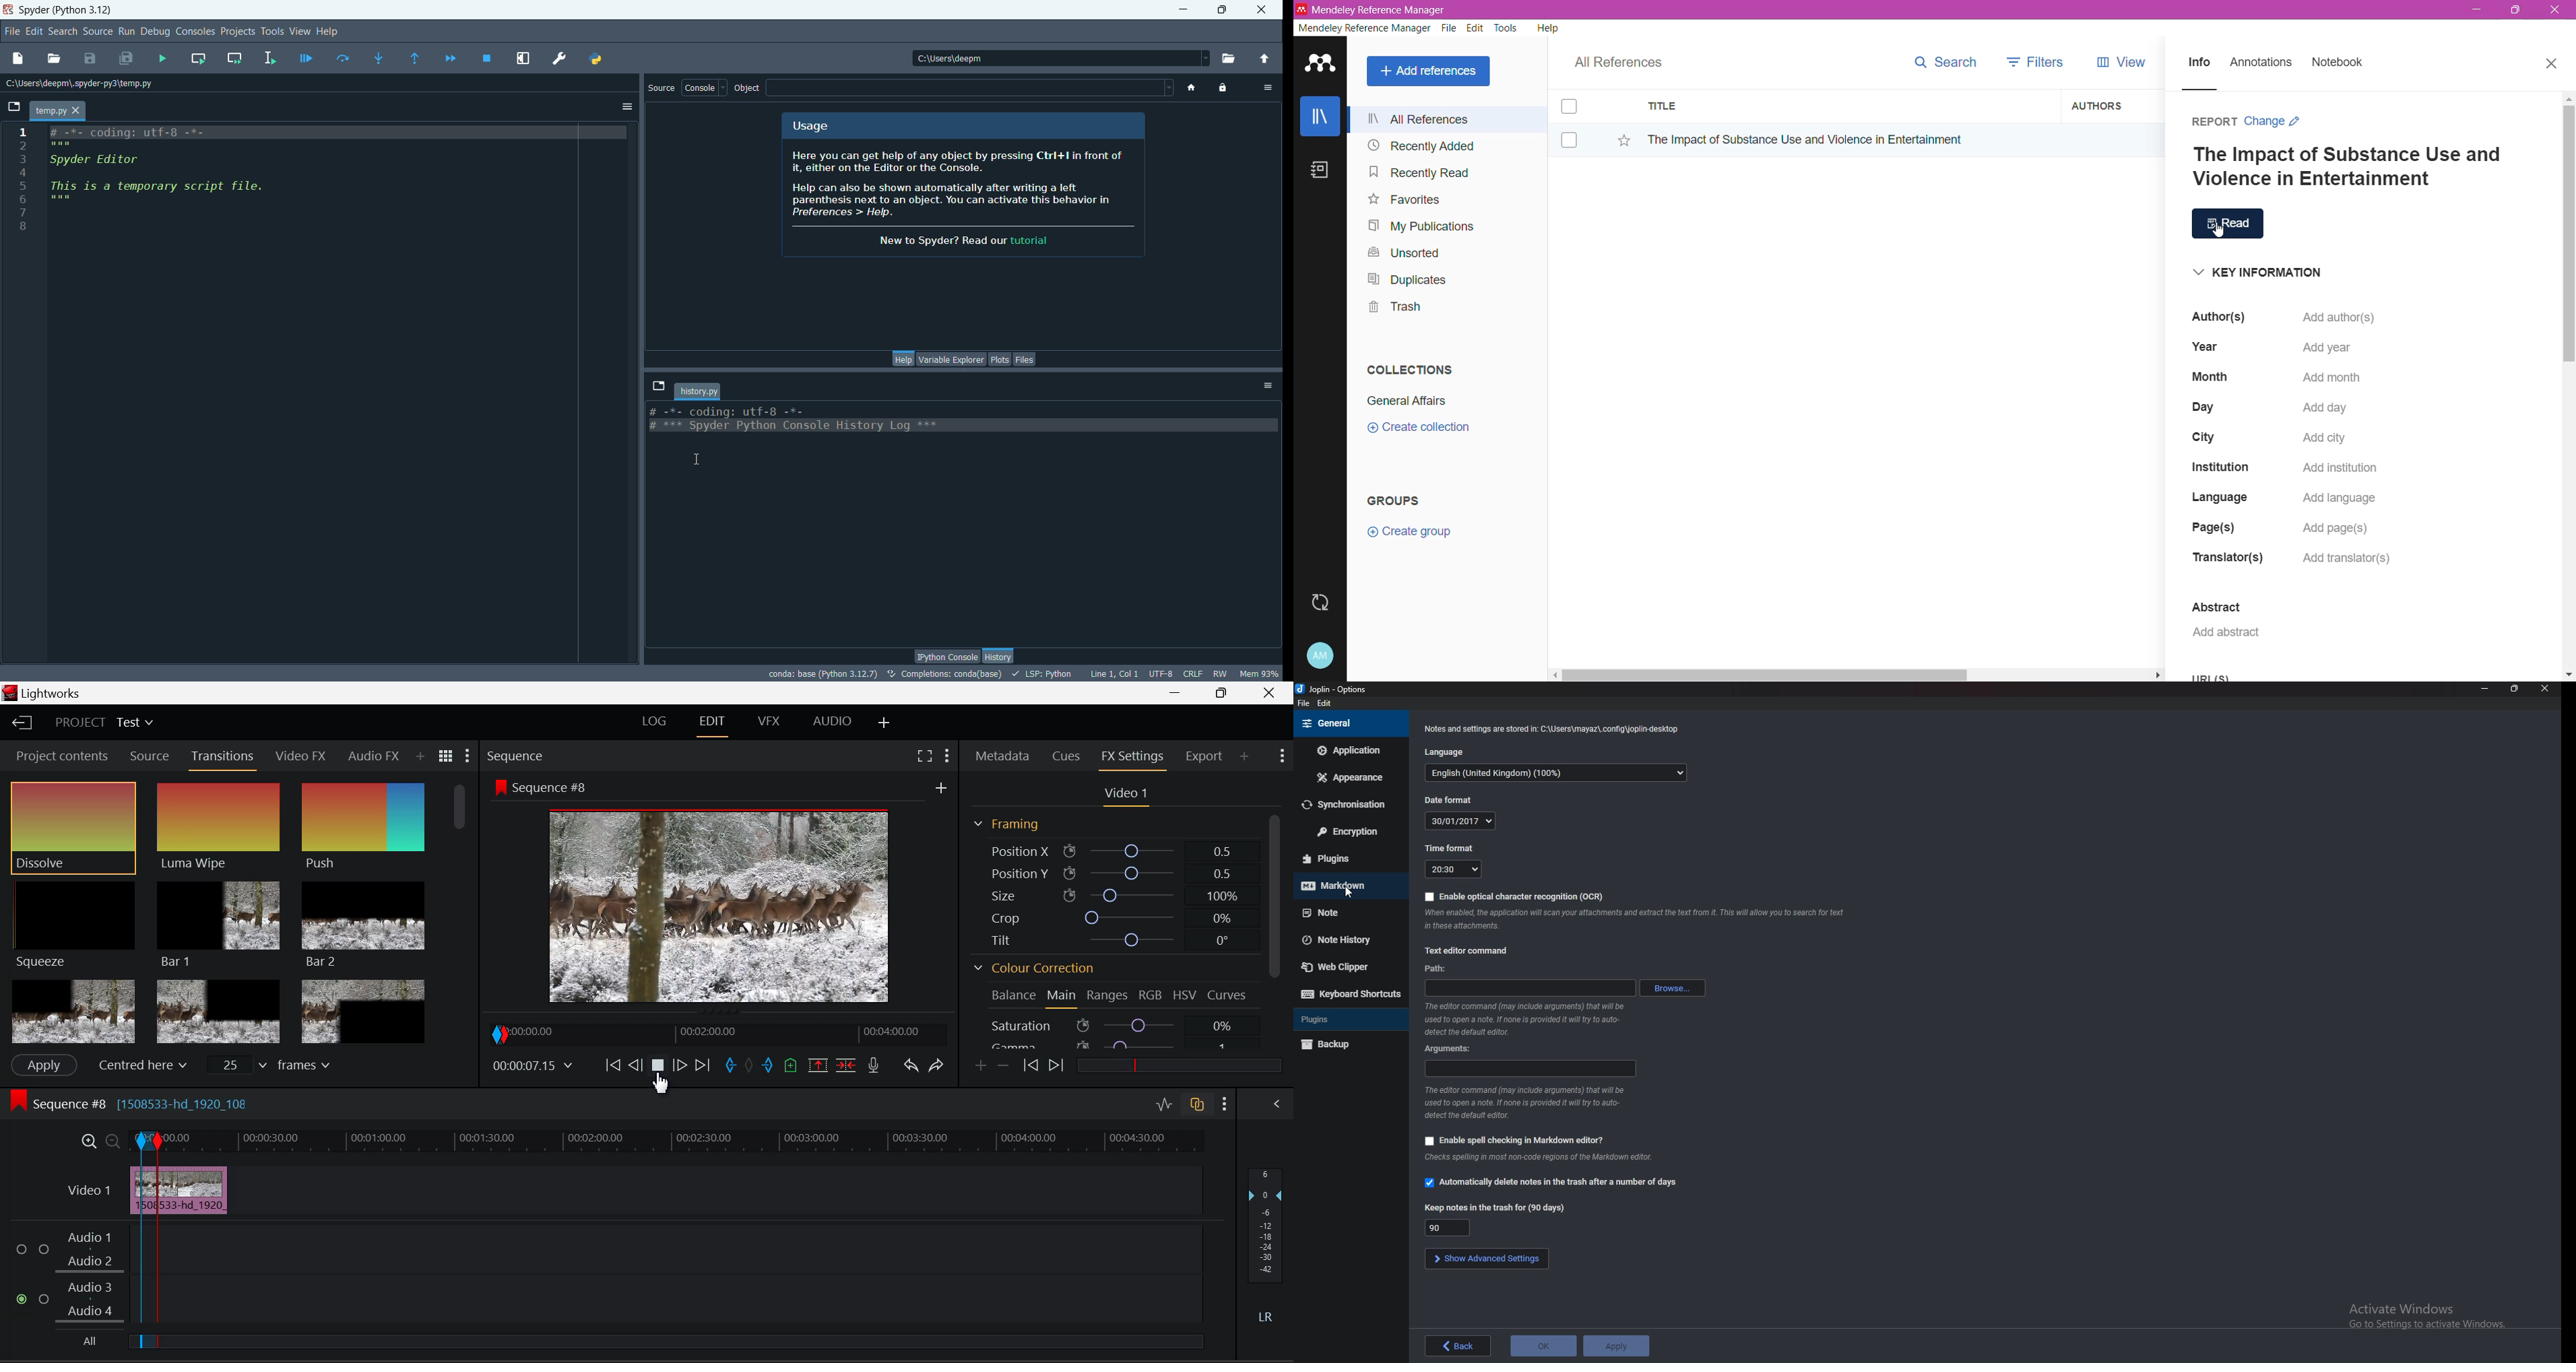 This screenshot has width=2576, height=1372. What do you see at coordinates (1233, 58) in the screenshot?
I see `browse working directory` at bounding box center [1233, 58].